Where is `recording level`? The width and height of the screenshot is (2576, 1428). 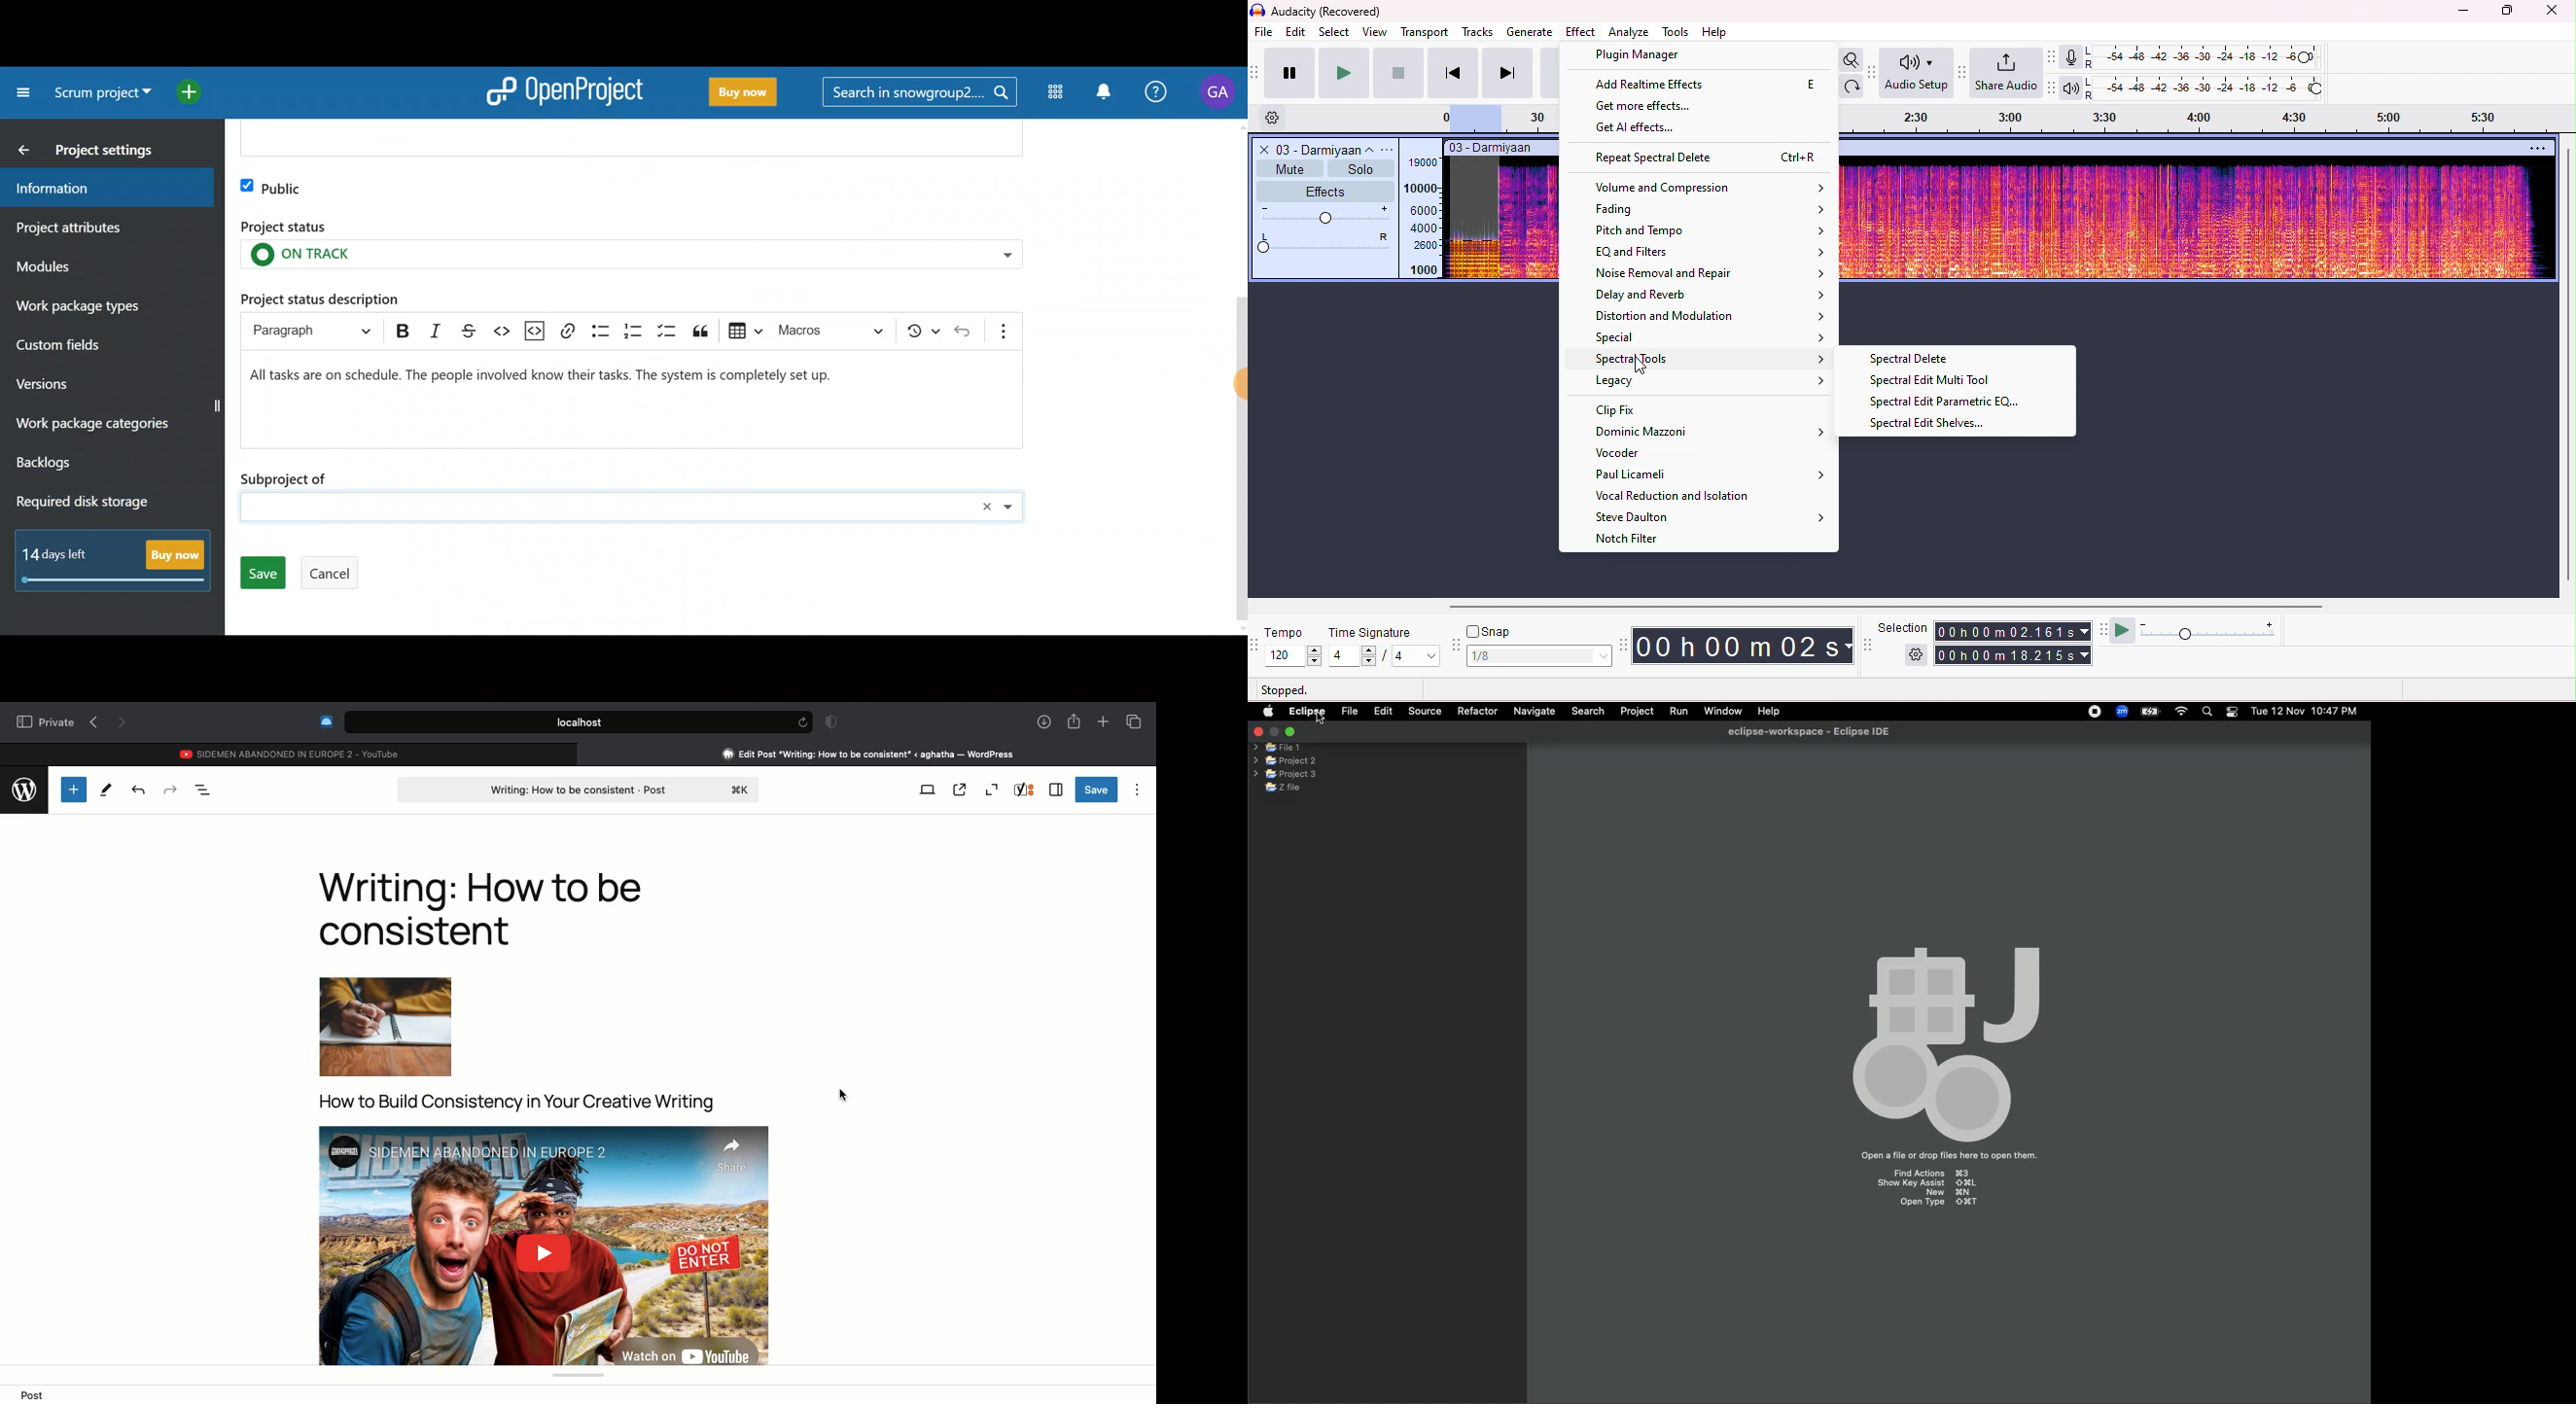
recording level is located at coordinates (2207, 58).